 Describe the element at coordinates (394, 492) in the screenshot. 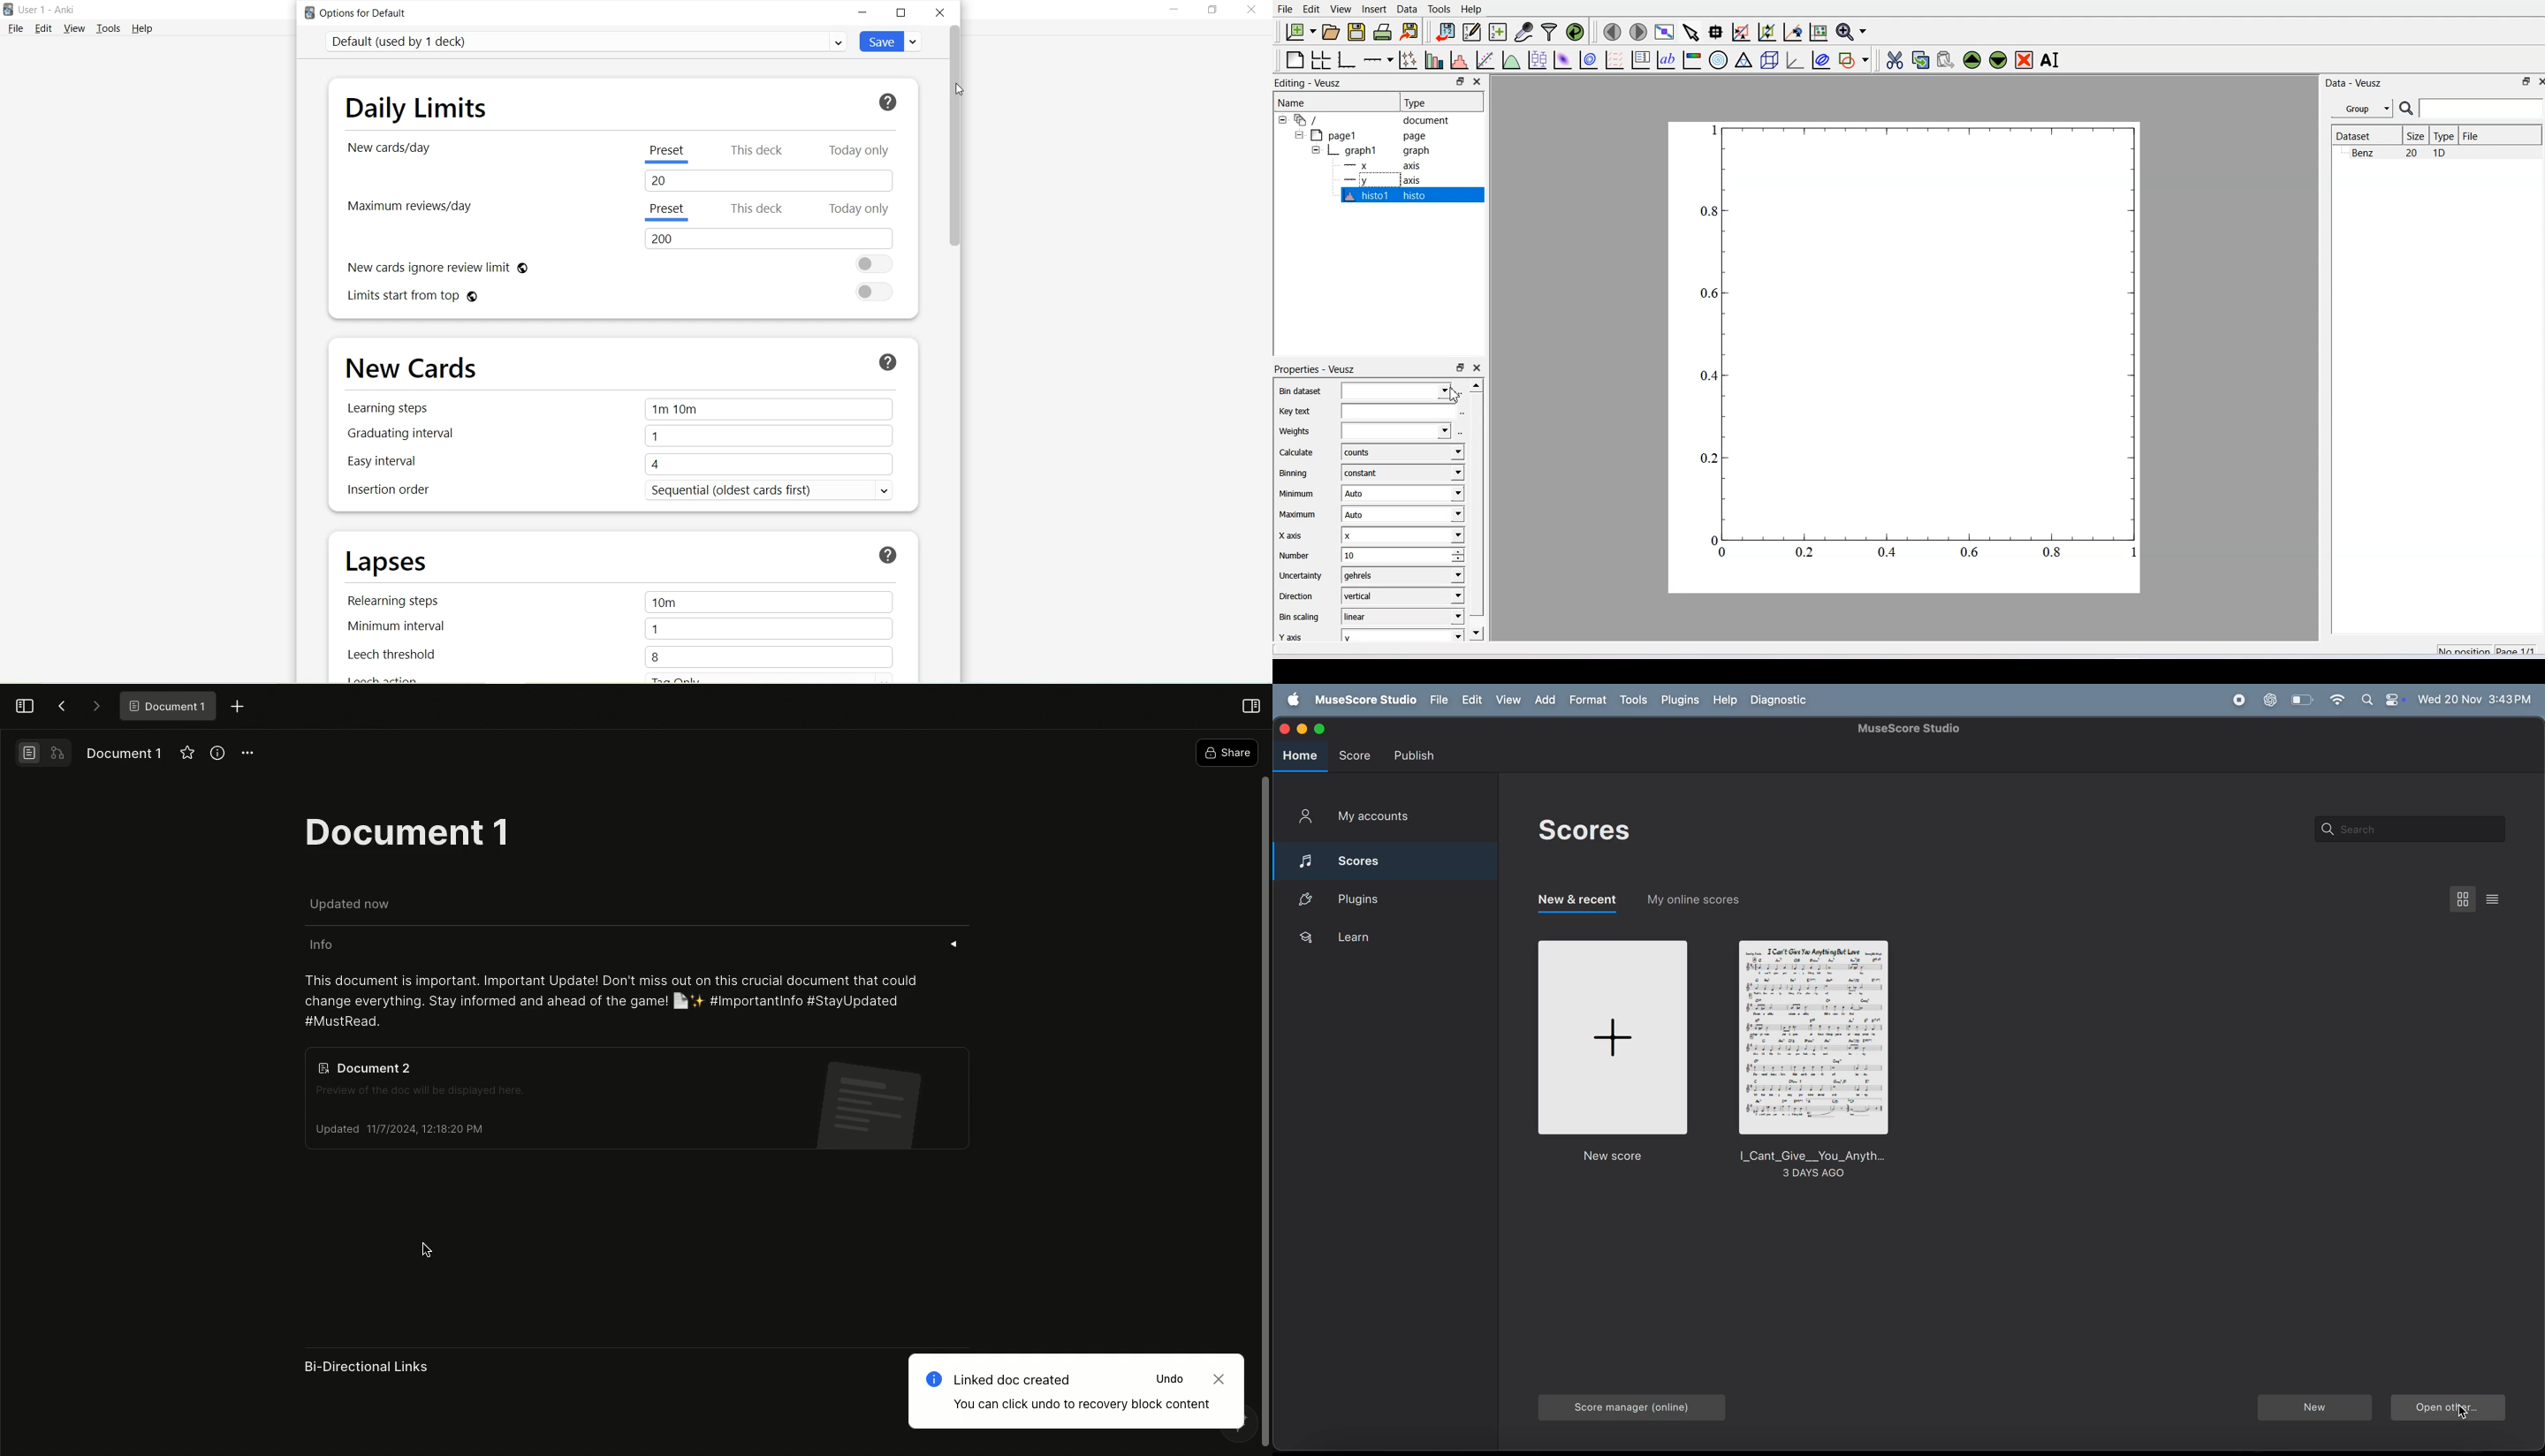

I see `Insertion order` at that location.